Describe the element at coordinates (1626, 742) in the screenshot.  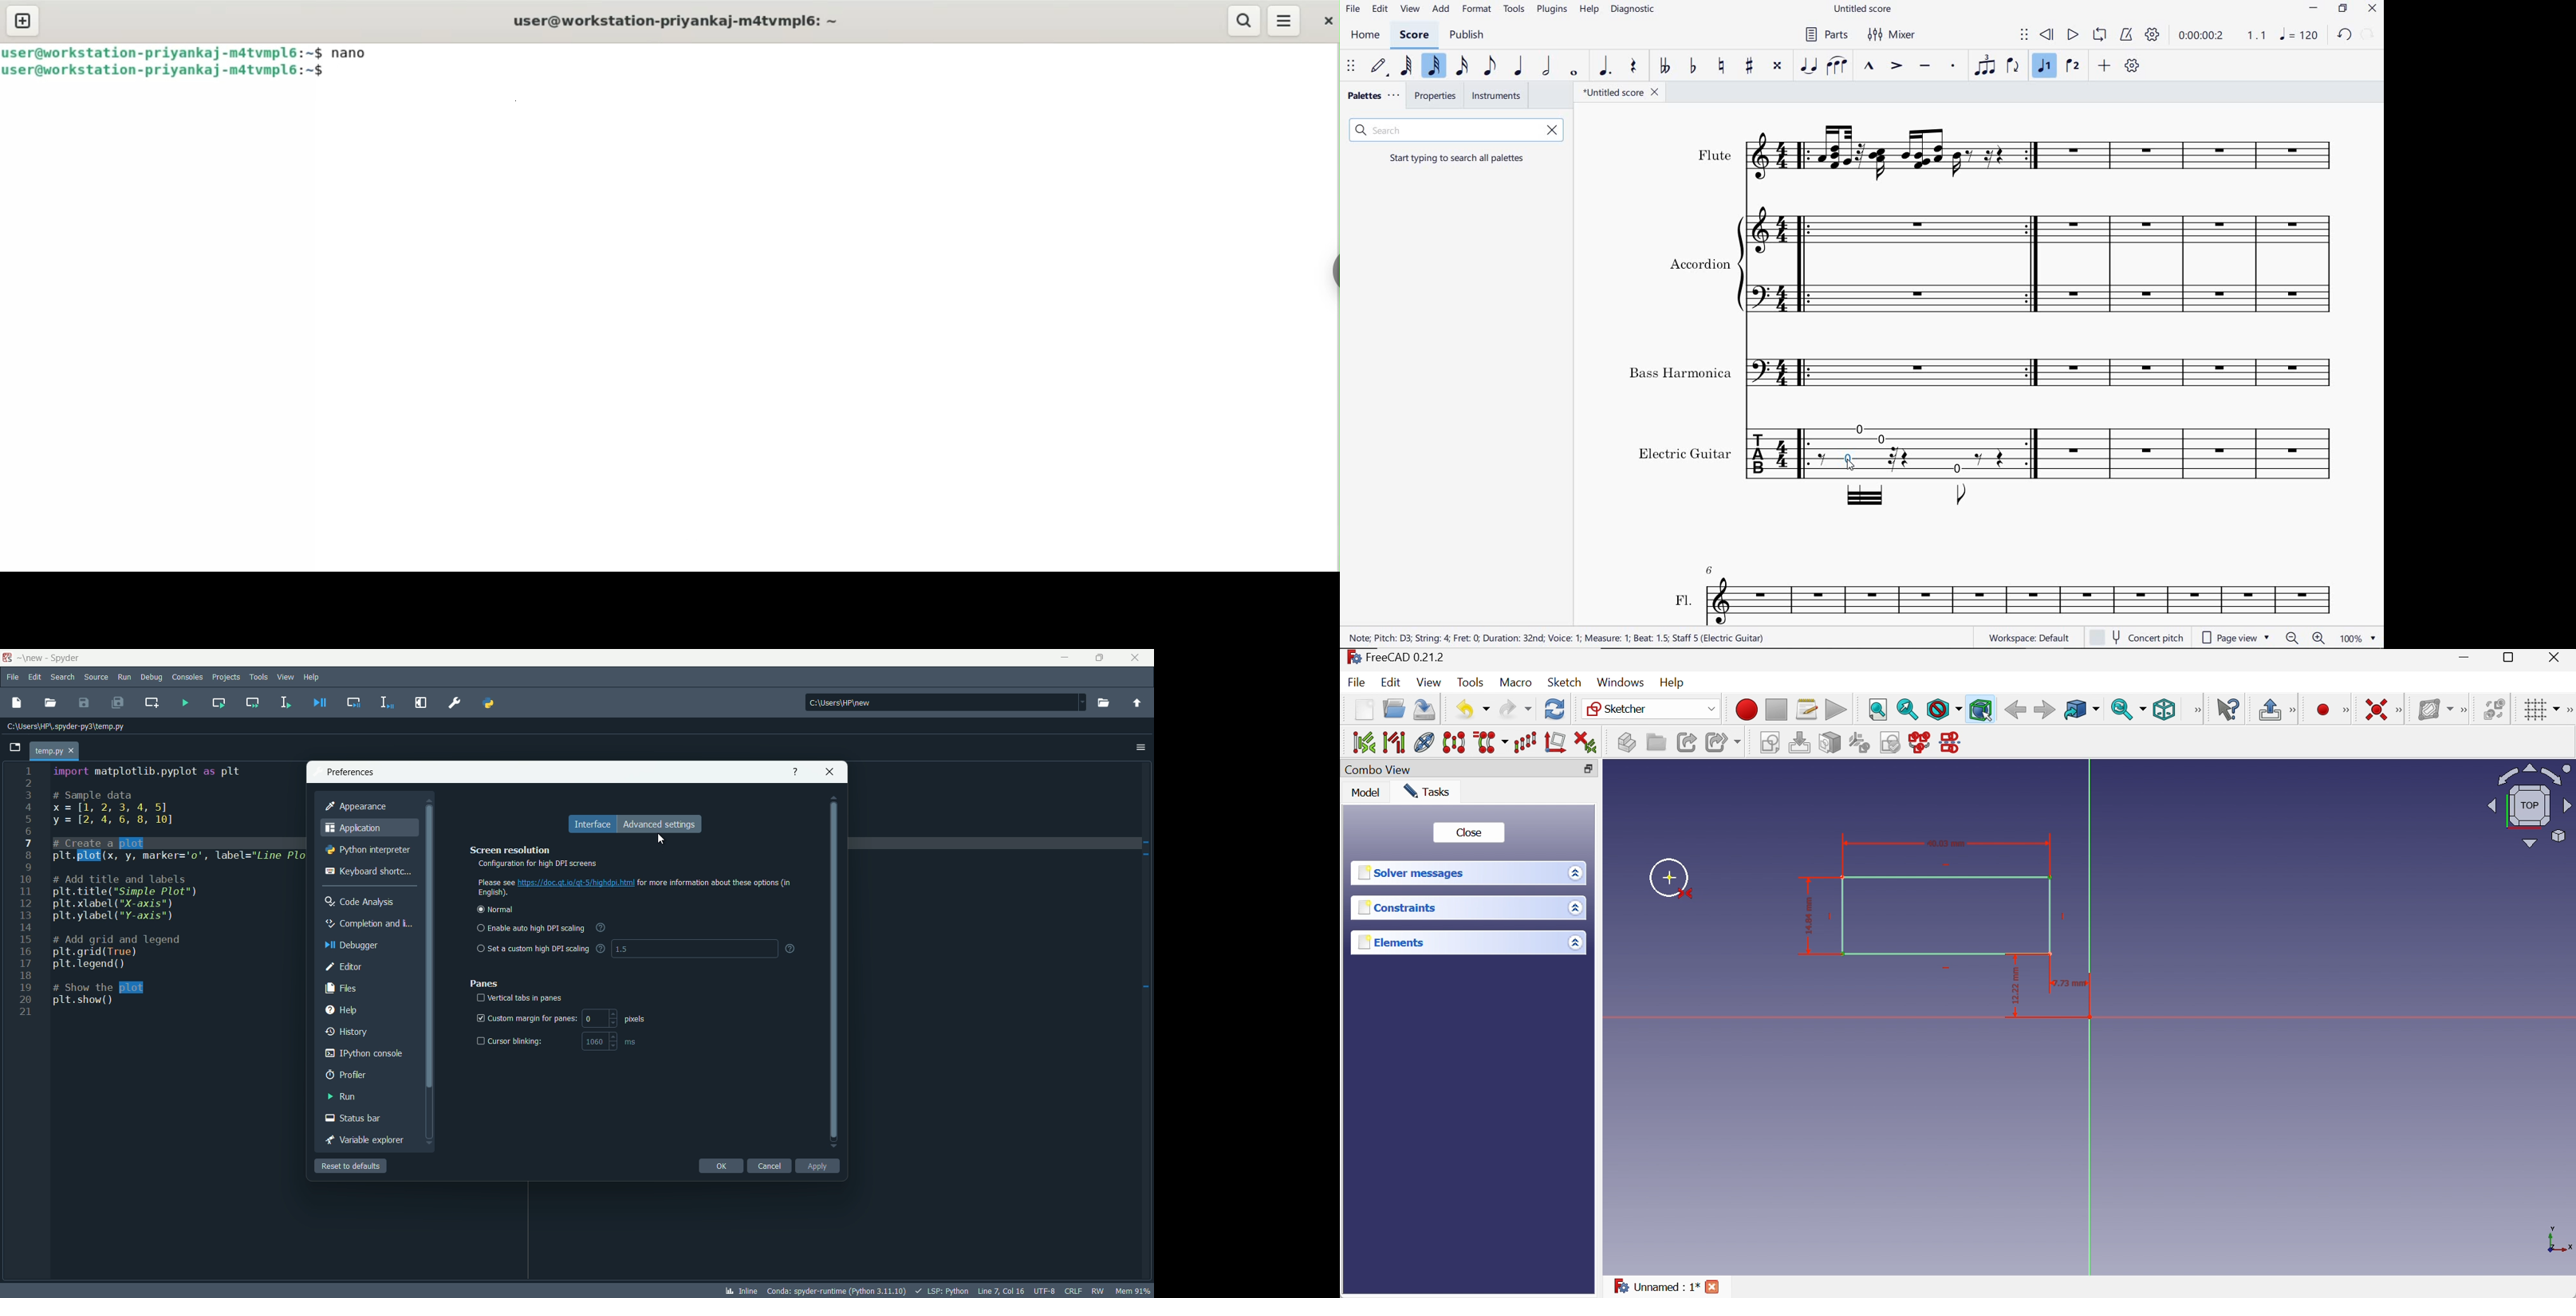
I see `Create part` at that location.